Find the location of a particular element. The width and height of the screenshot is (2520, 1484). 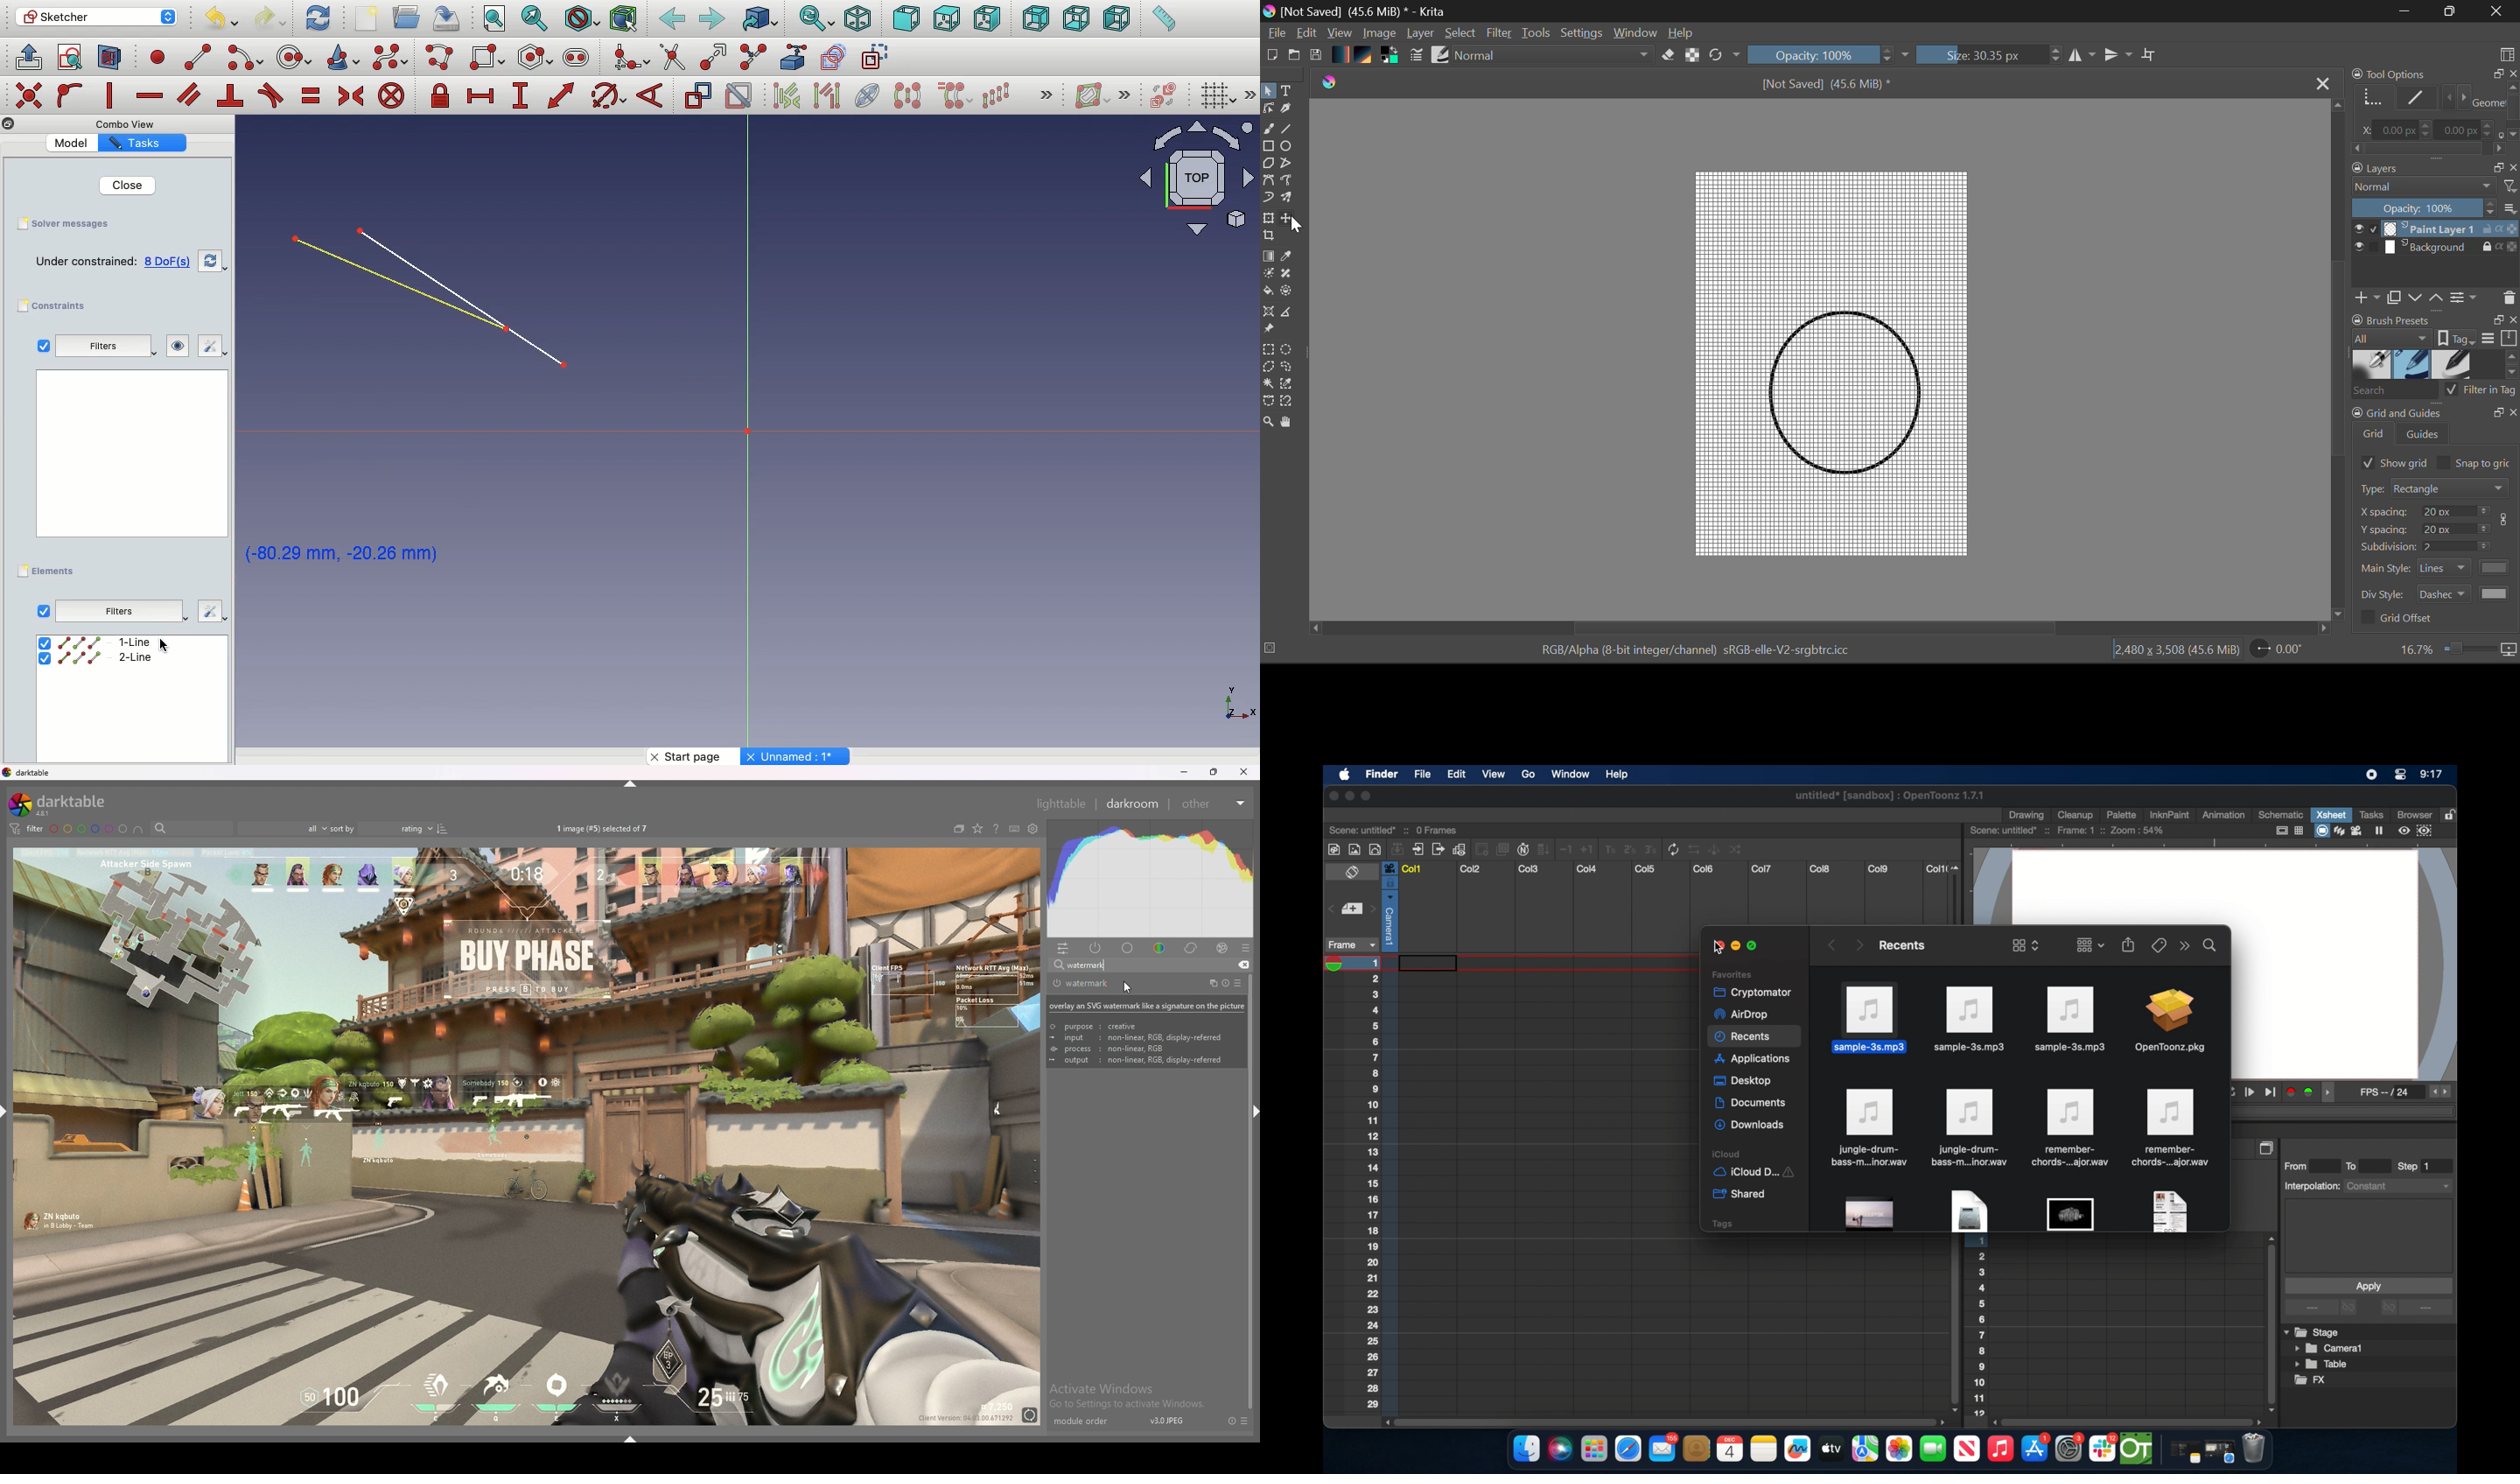

Bezier Curve Selection is located at coordinates (1268, 400).